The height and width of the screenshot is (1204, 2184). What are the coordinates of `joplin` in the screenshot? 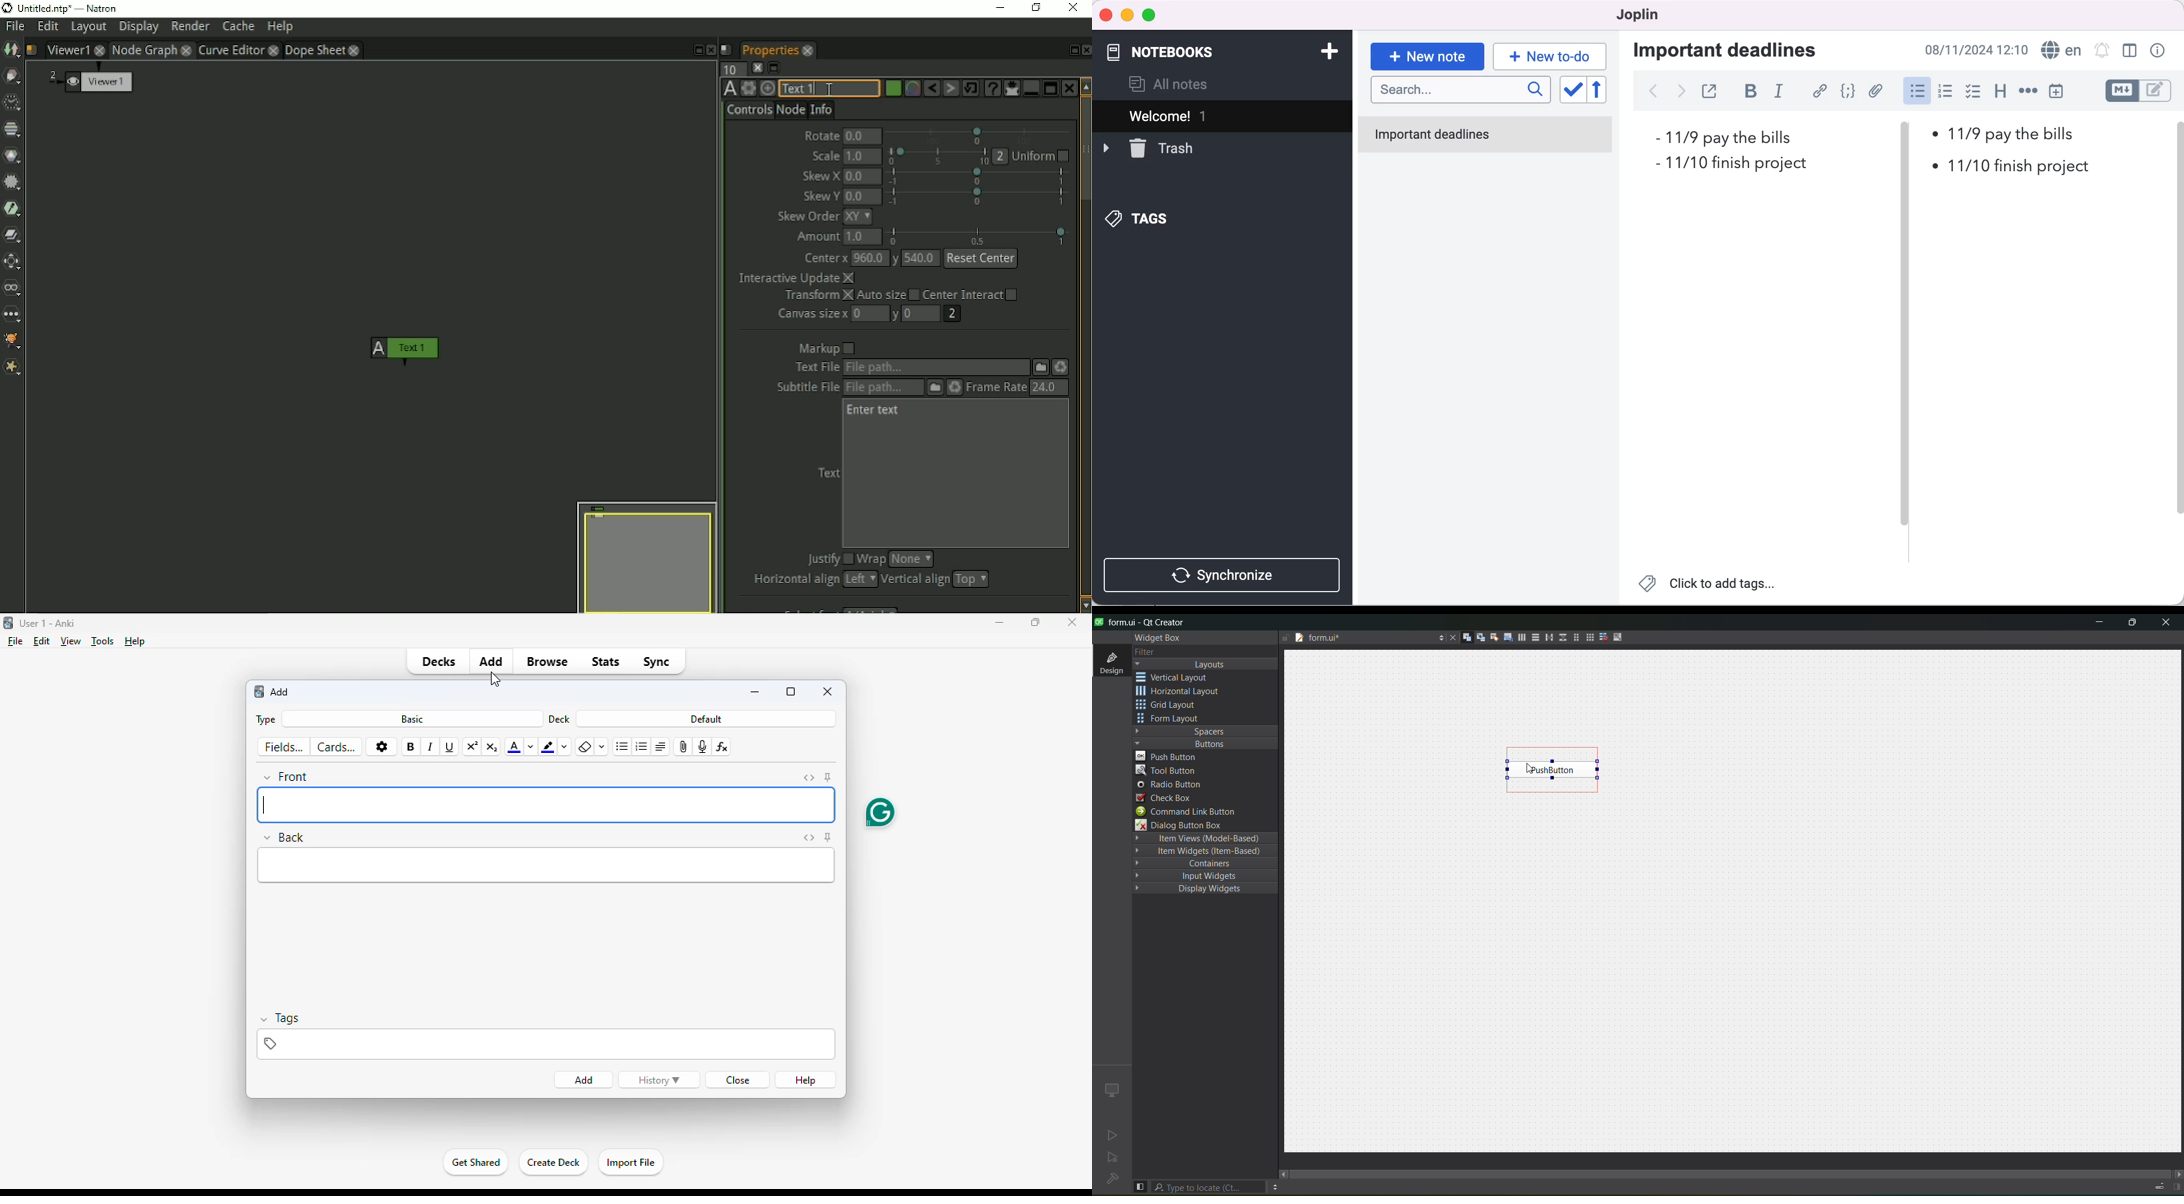 It's located at (1641, 16).